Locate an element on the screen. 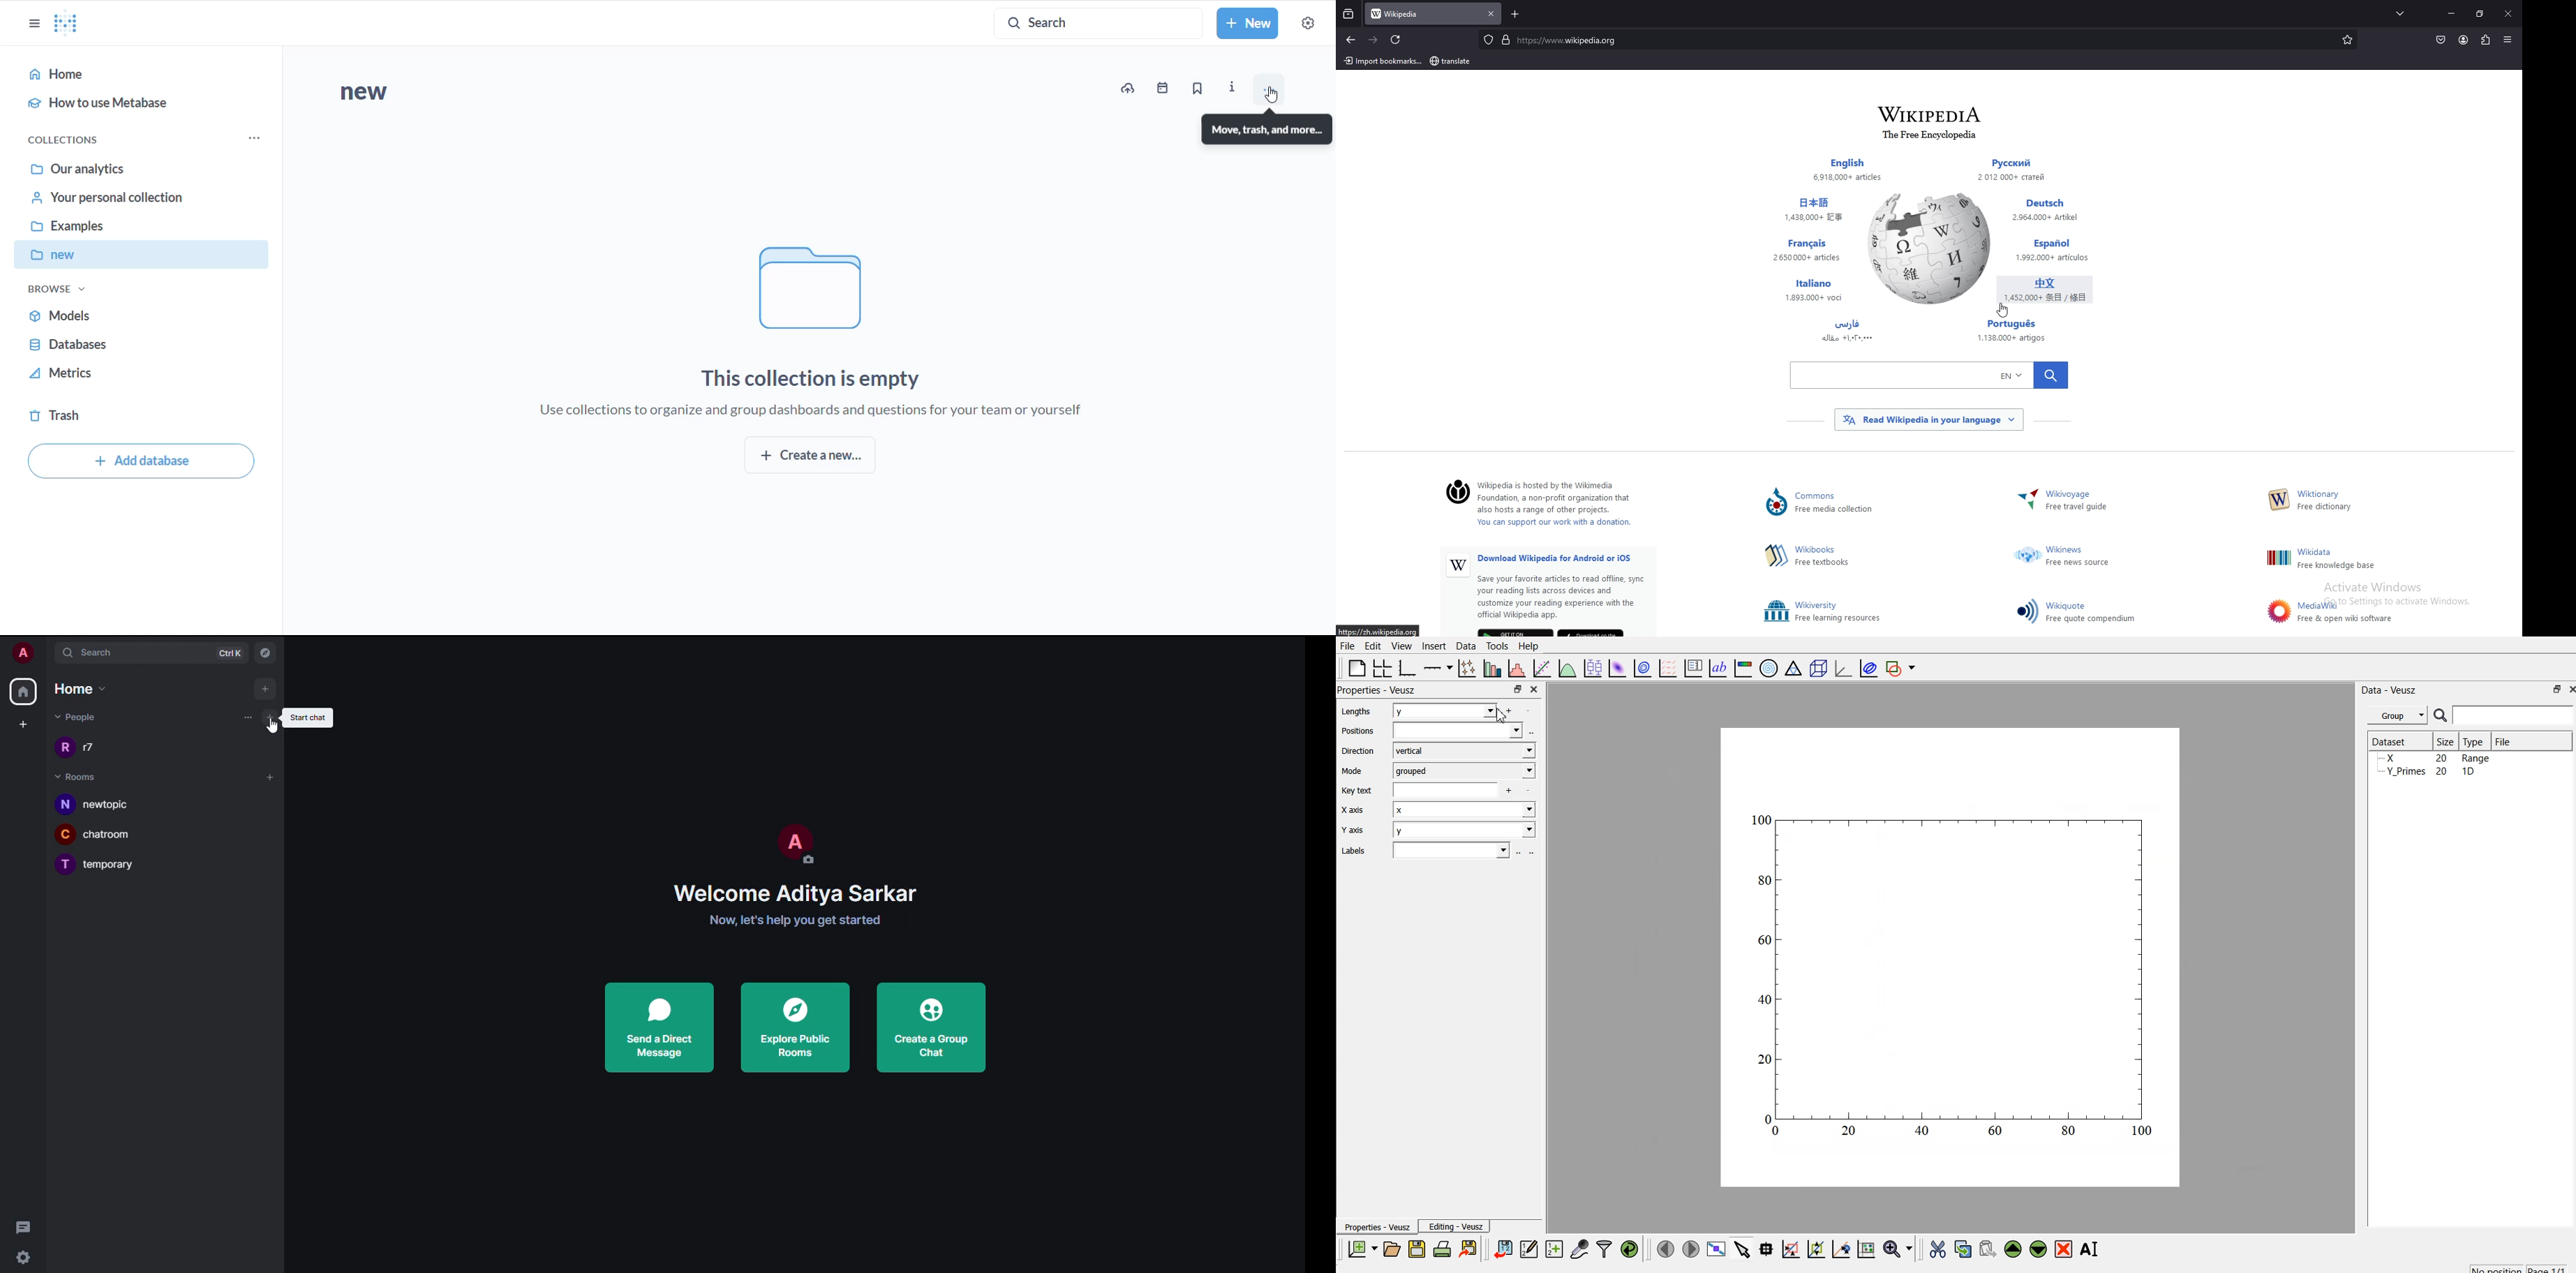 The width and height of the screenshot is (2576, 1288).  is located at coordinates (1929, 374).